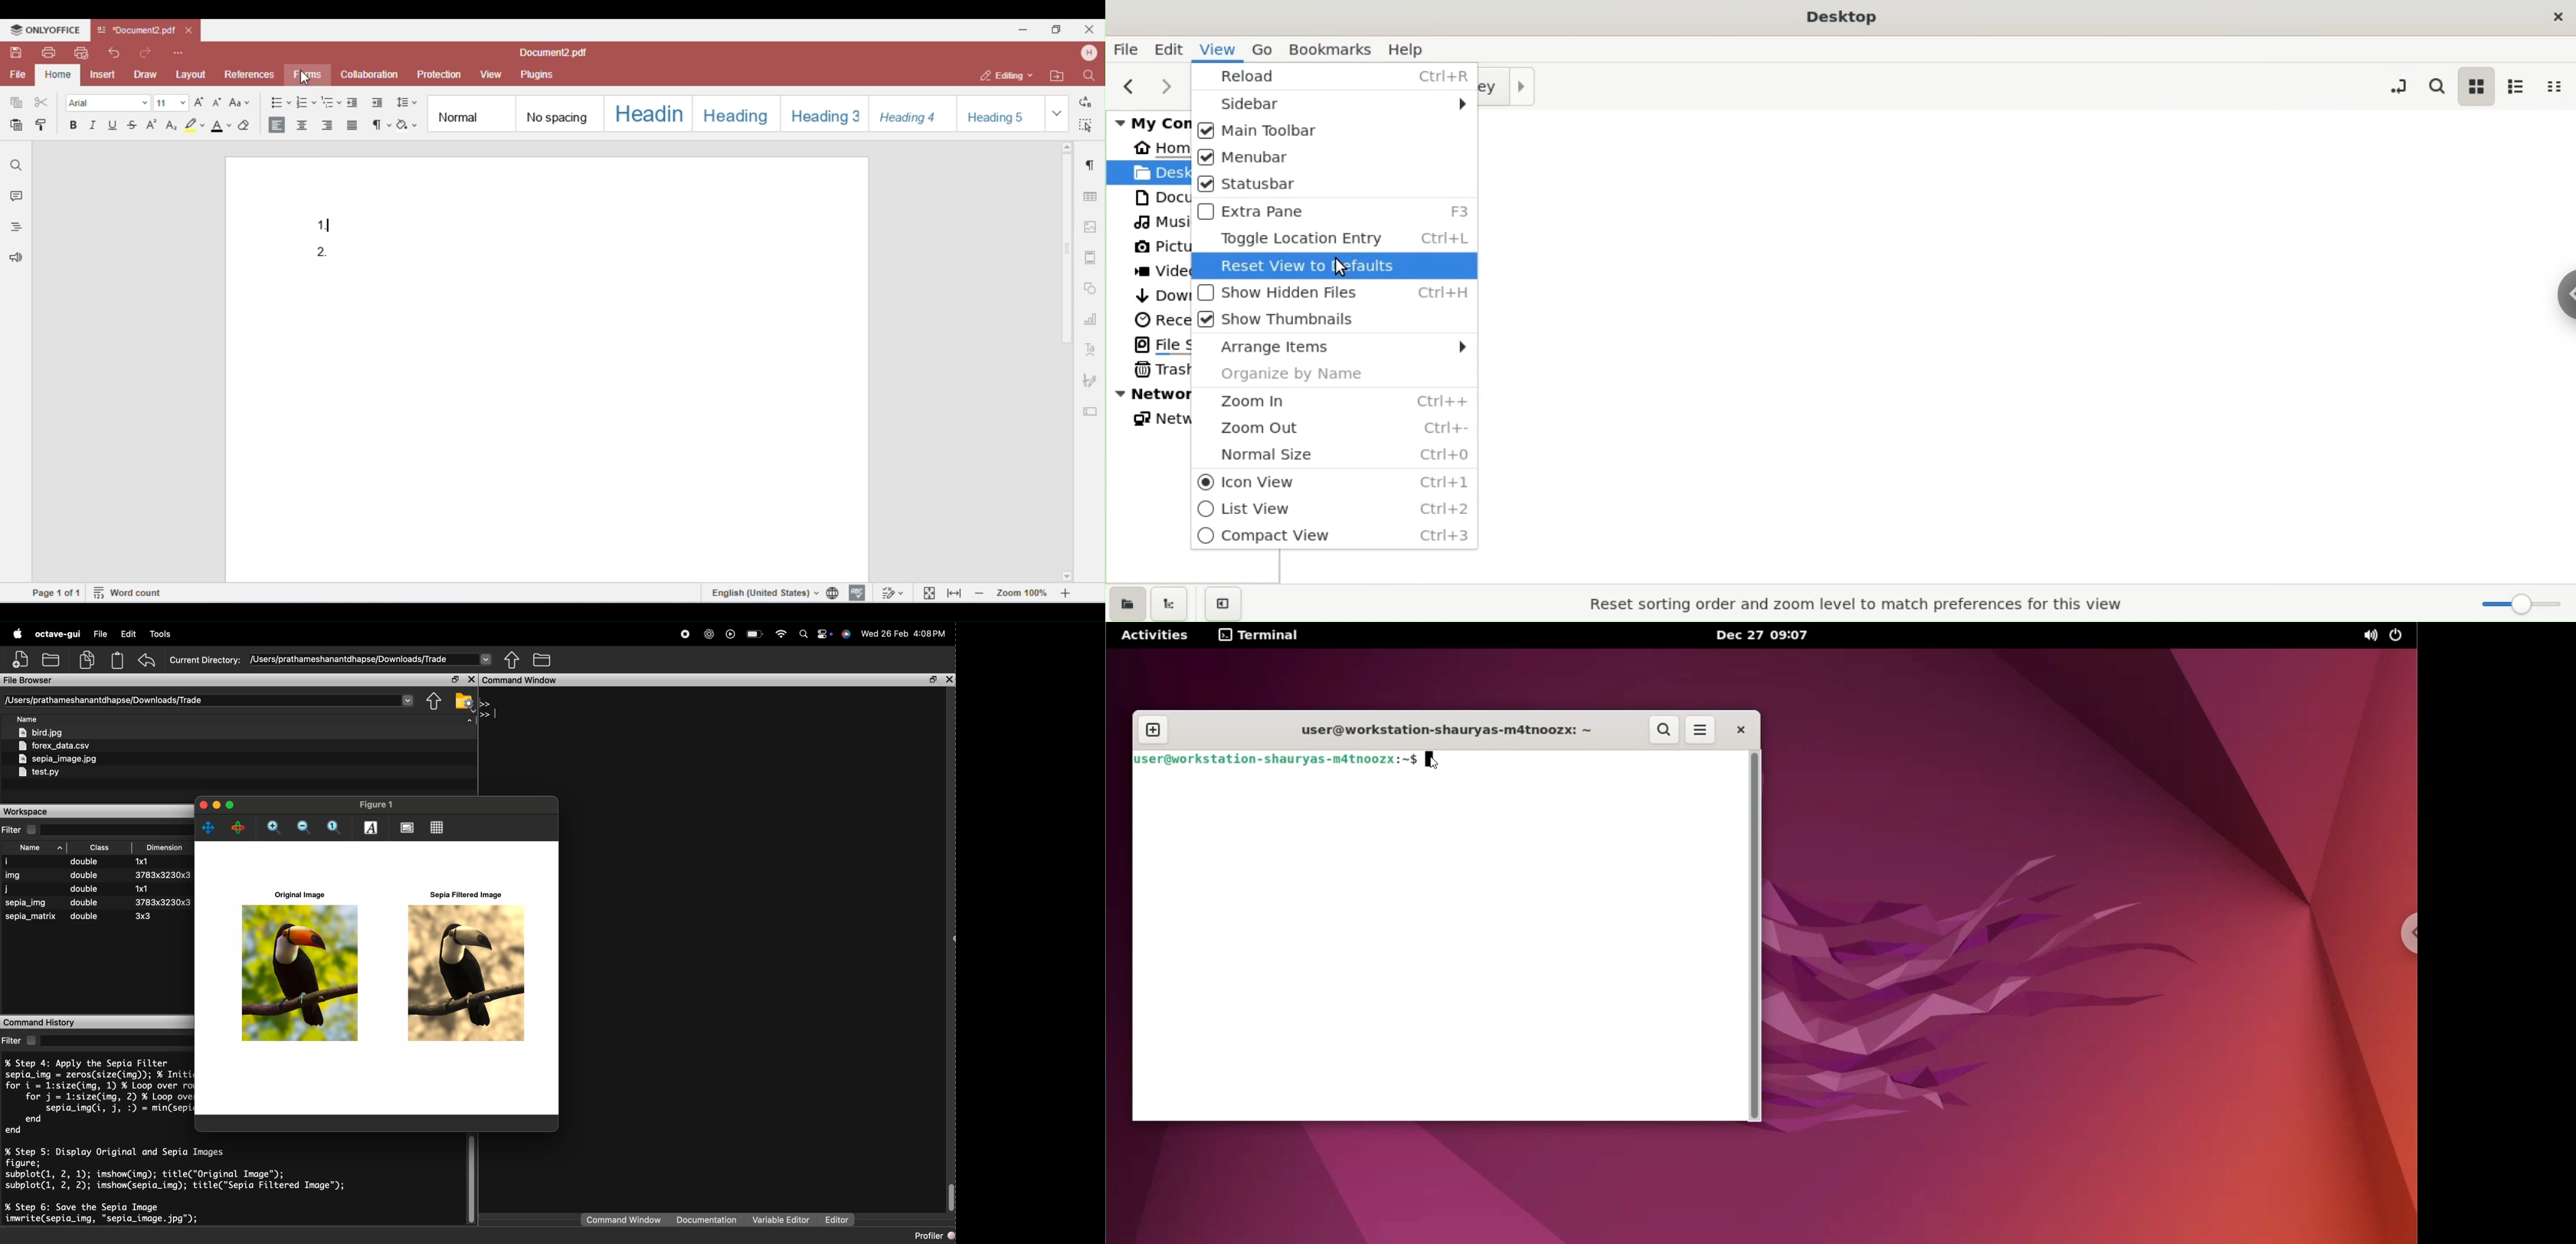 Image resolution: width=2576 pixels, height=1260 pixels. Describe the element at coordinates (709, 634) in the screenshot. I see `chatgpt` at that location.